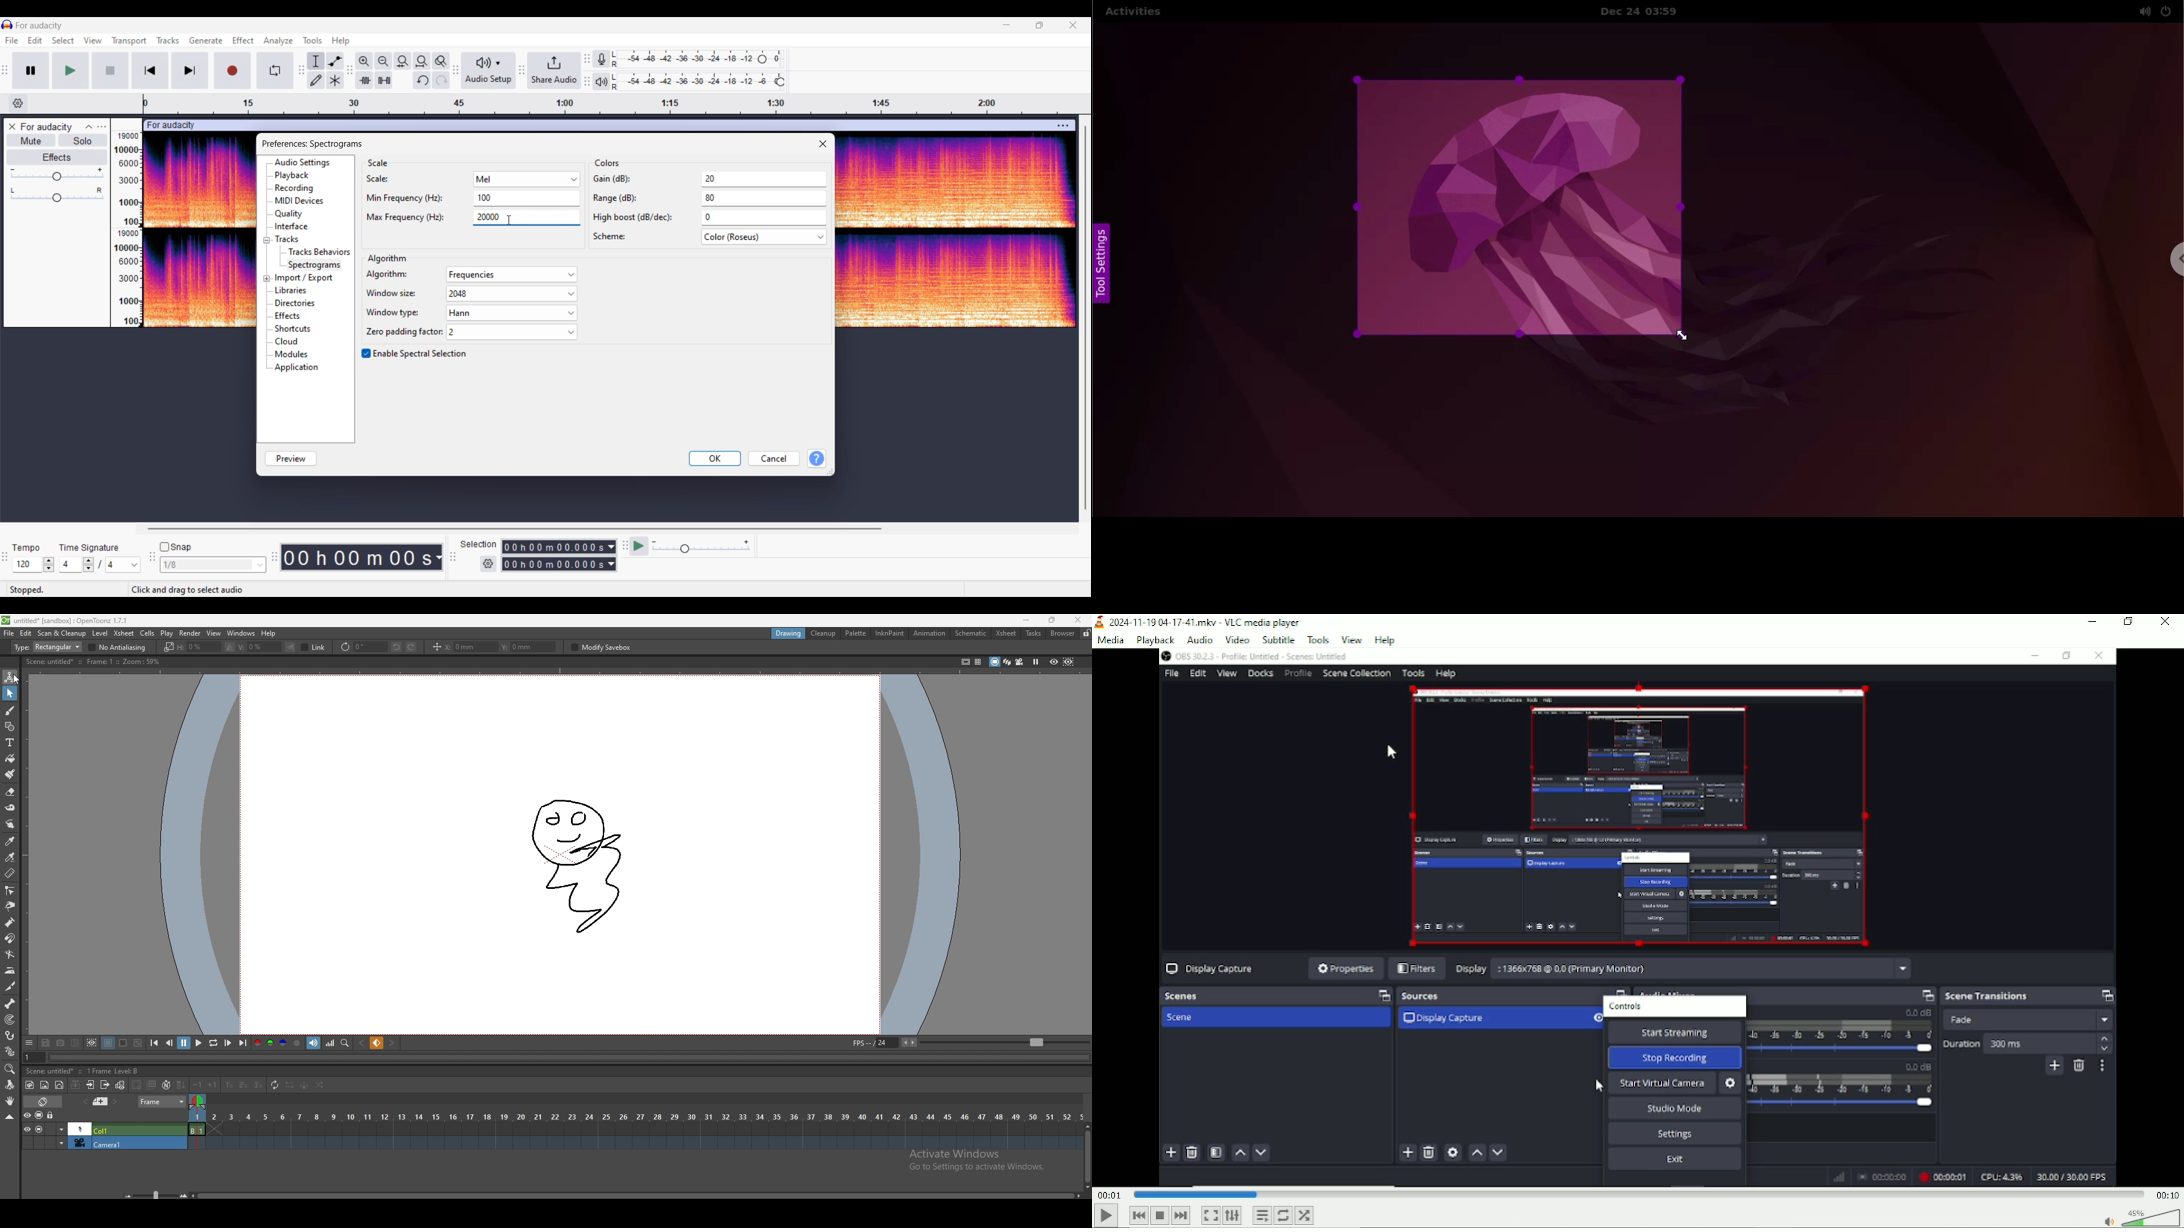 The image size is (2184, 1232). Describe the element at coordinates (34, 1058) in the screenshot. I see `set current frame` at that location.